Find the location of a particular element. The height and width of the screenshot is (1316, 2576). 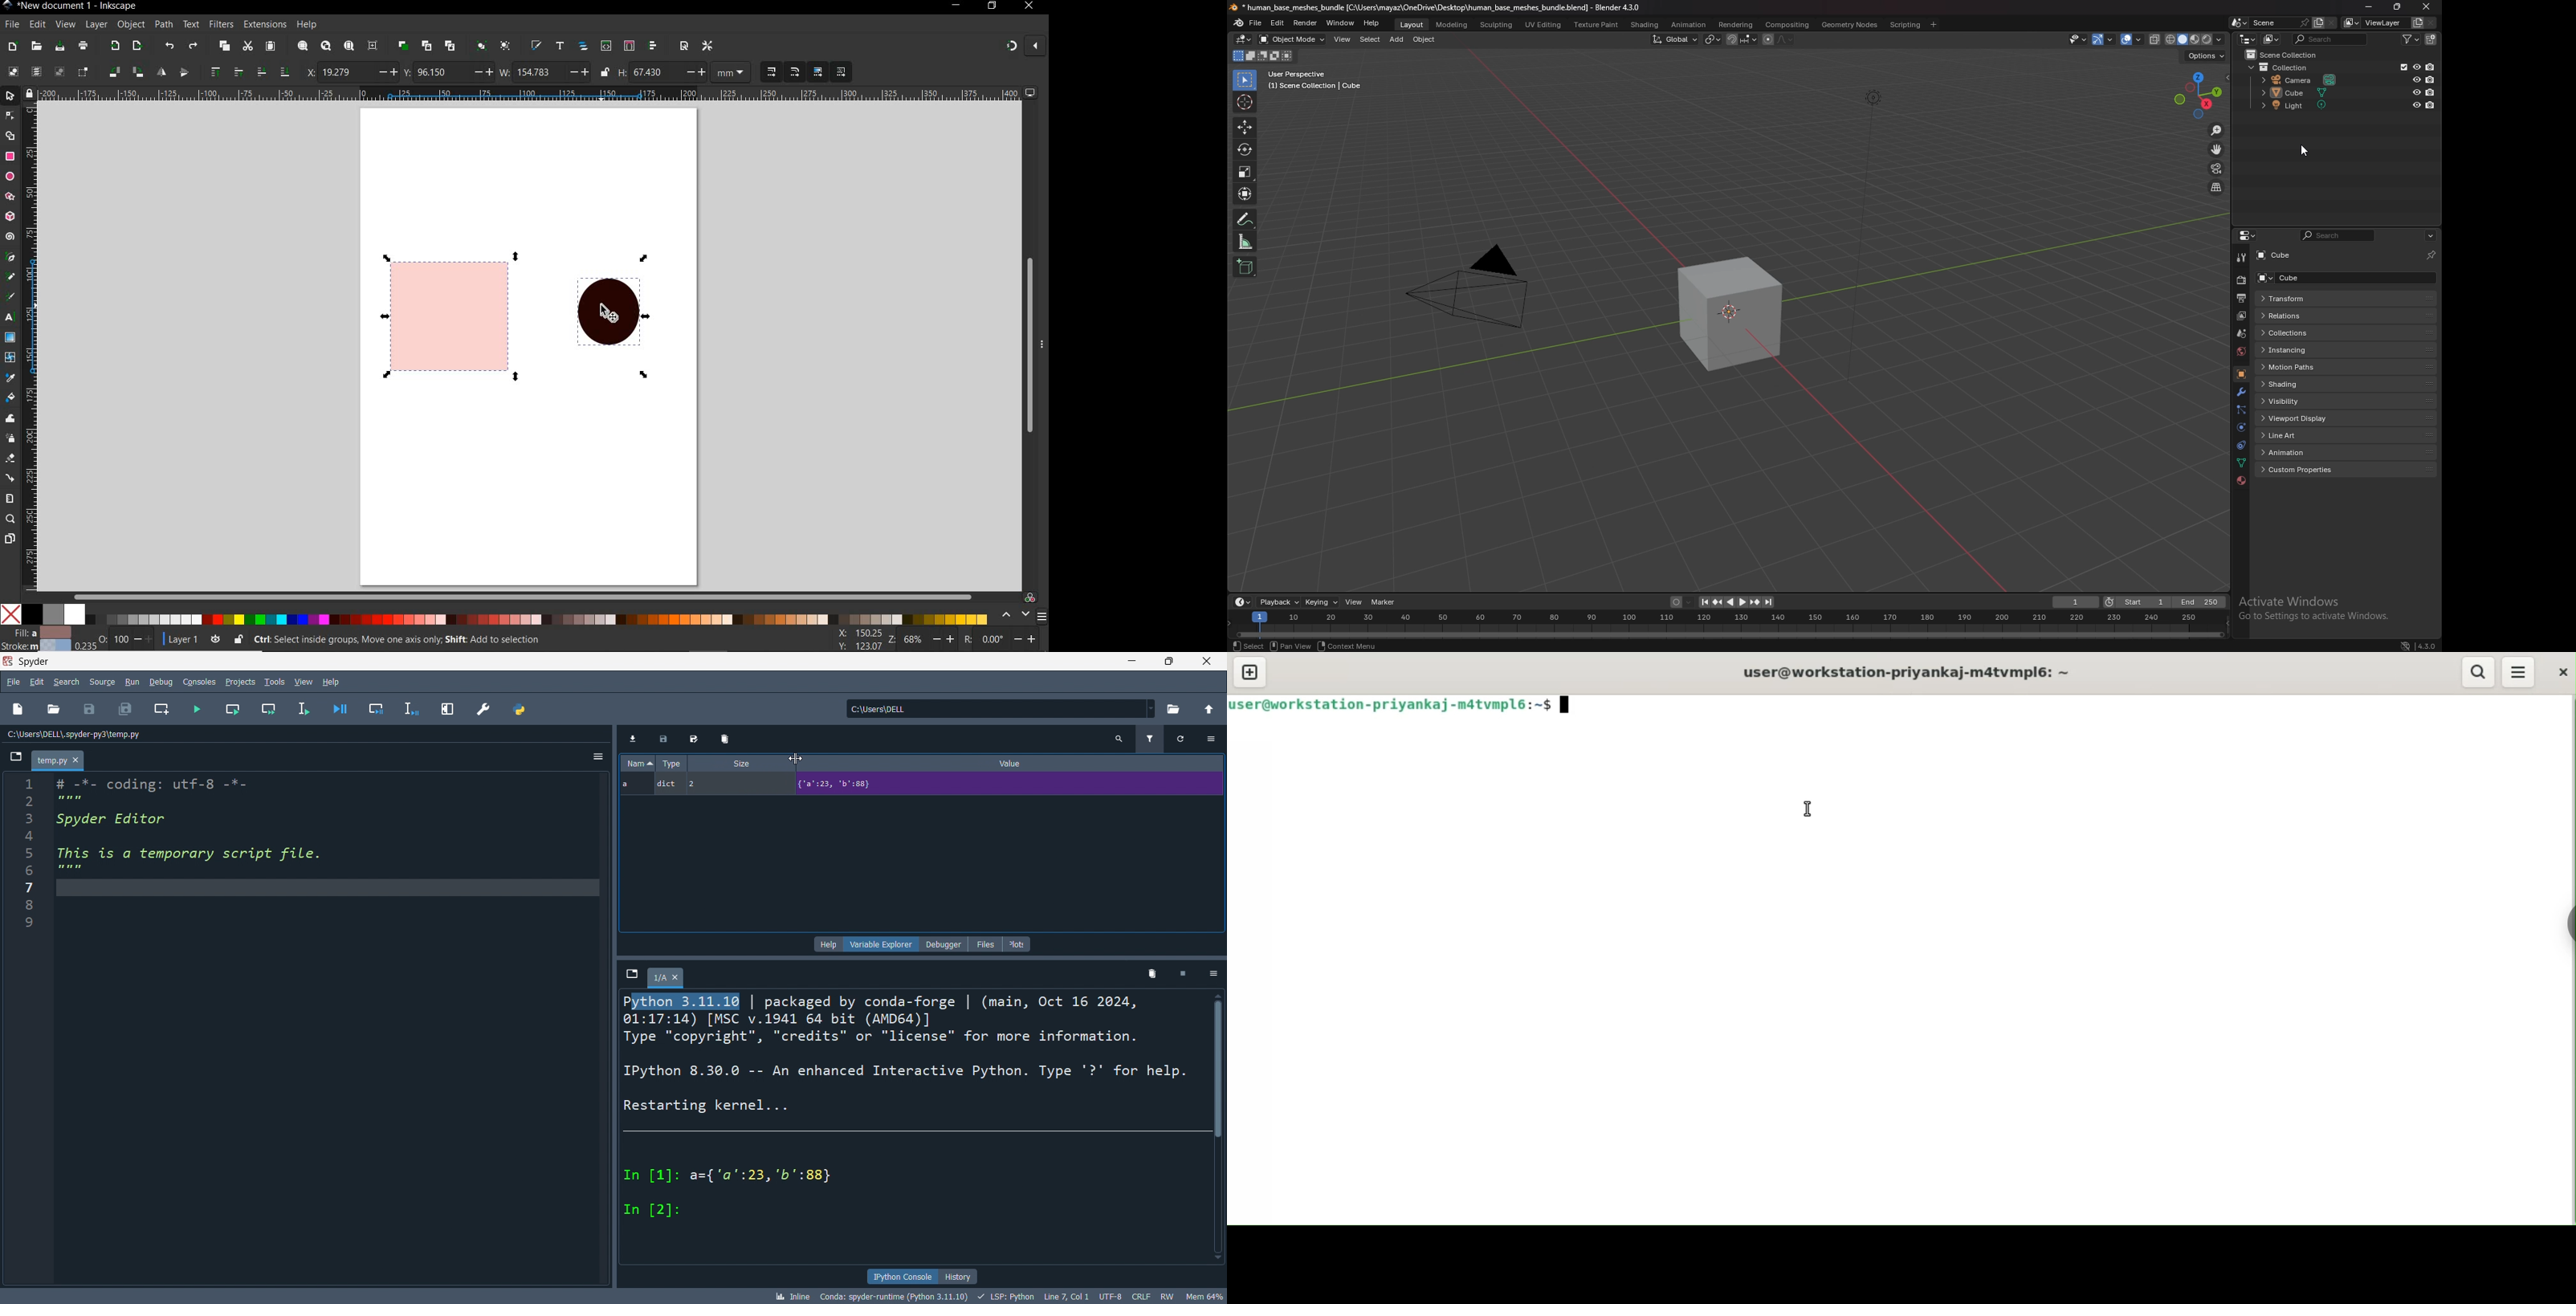

 user@workstation-priyankaj-m4tvmpl6: ~ is located at coordinates (1904, 671).